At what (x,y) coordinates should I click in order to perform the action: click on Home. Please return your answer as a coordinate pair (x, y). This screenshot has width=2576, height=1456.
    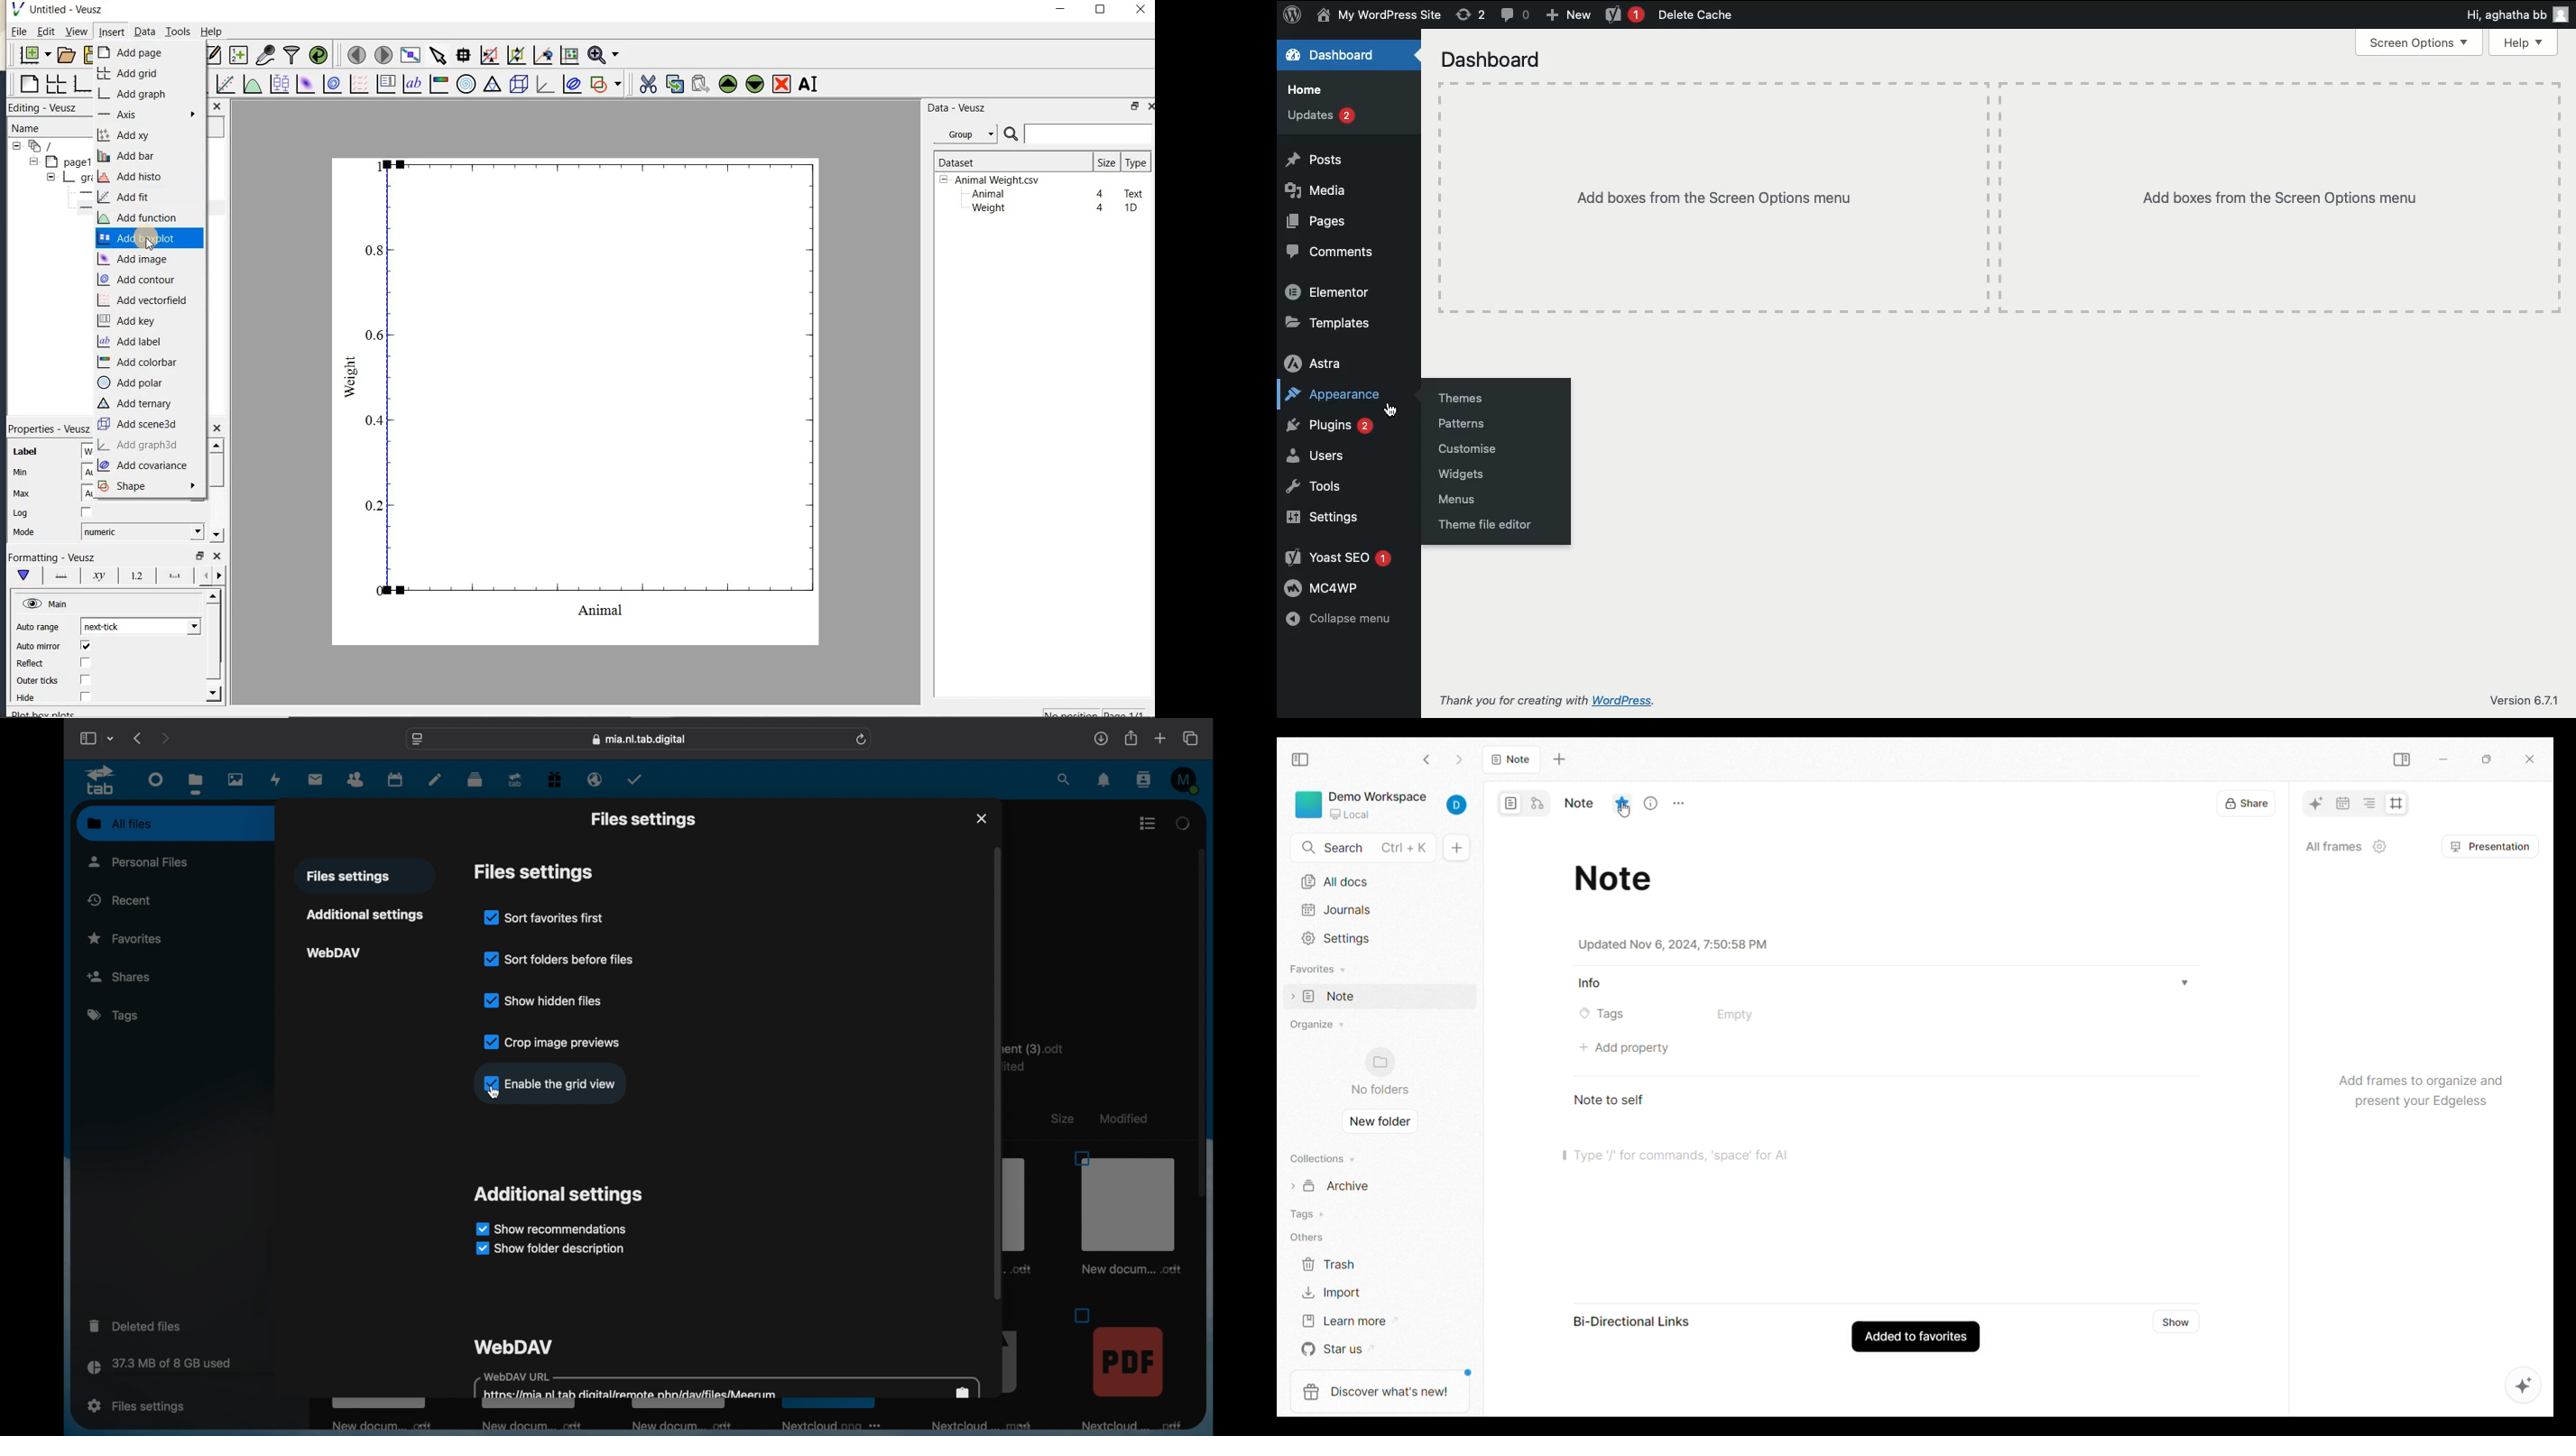
    Looking at the image, I should click on (1311, 90).